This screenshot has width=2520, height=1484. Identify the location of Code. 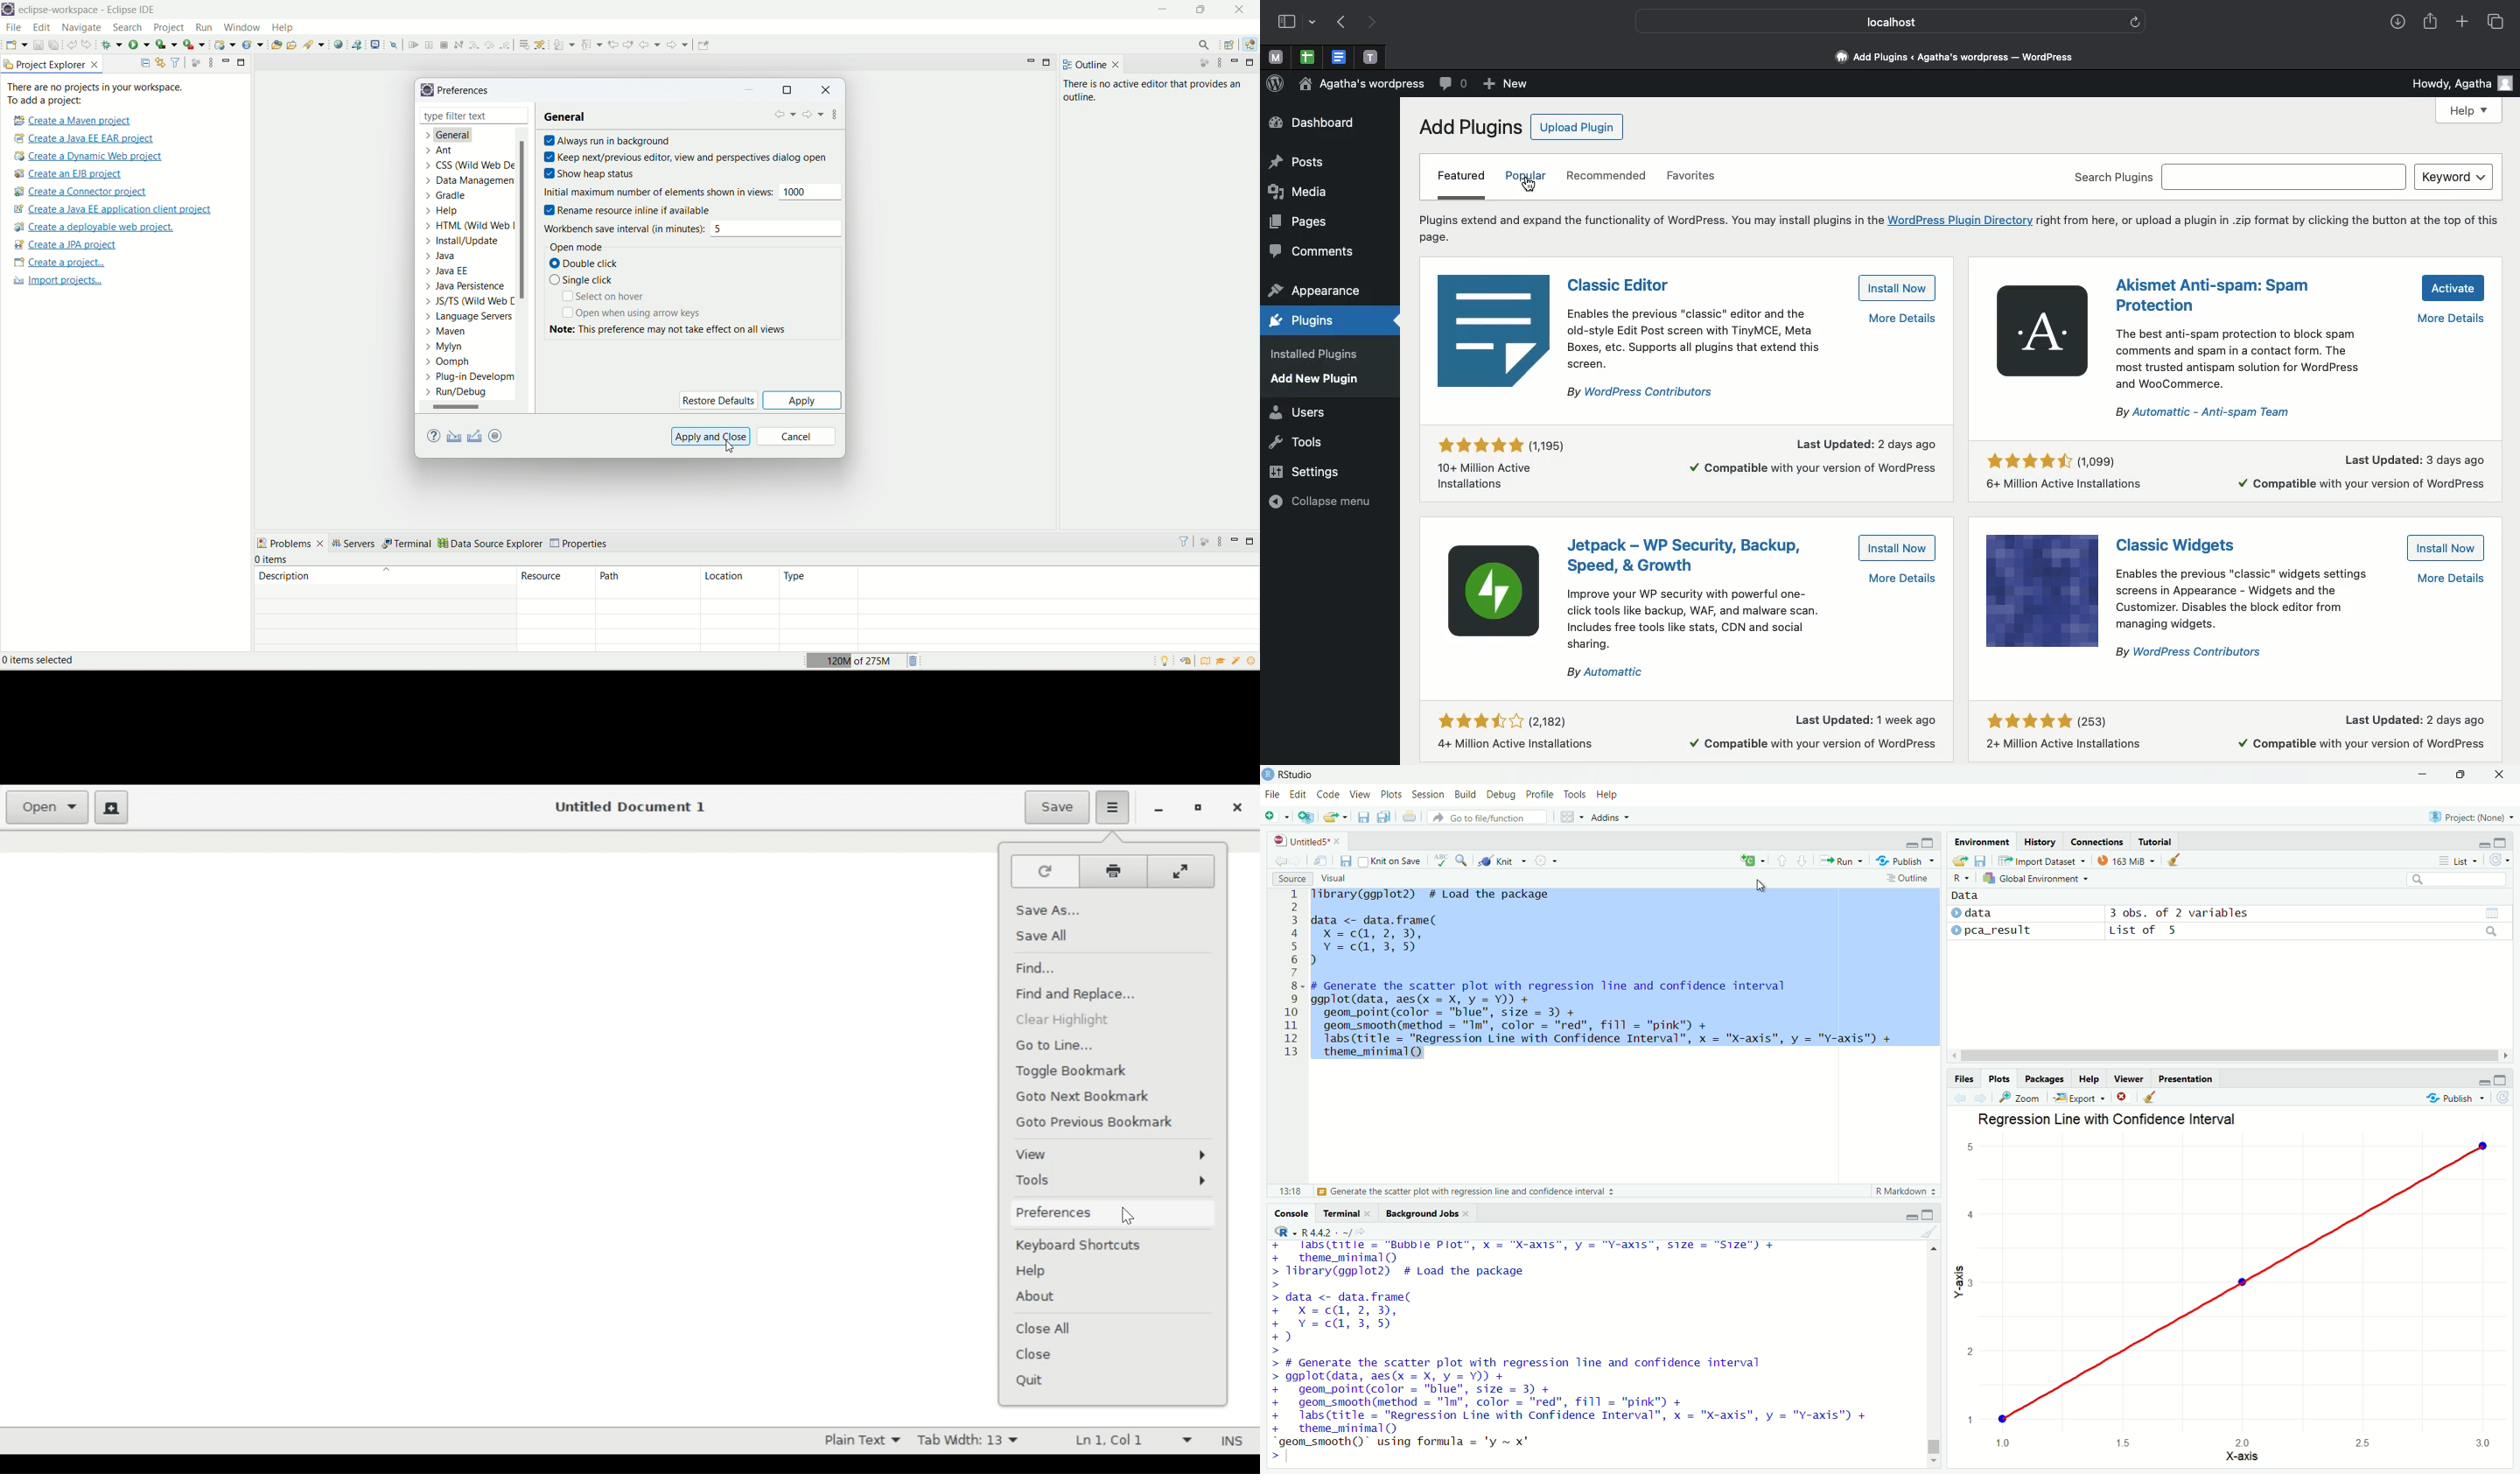
(1328, 794).